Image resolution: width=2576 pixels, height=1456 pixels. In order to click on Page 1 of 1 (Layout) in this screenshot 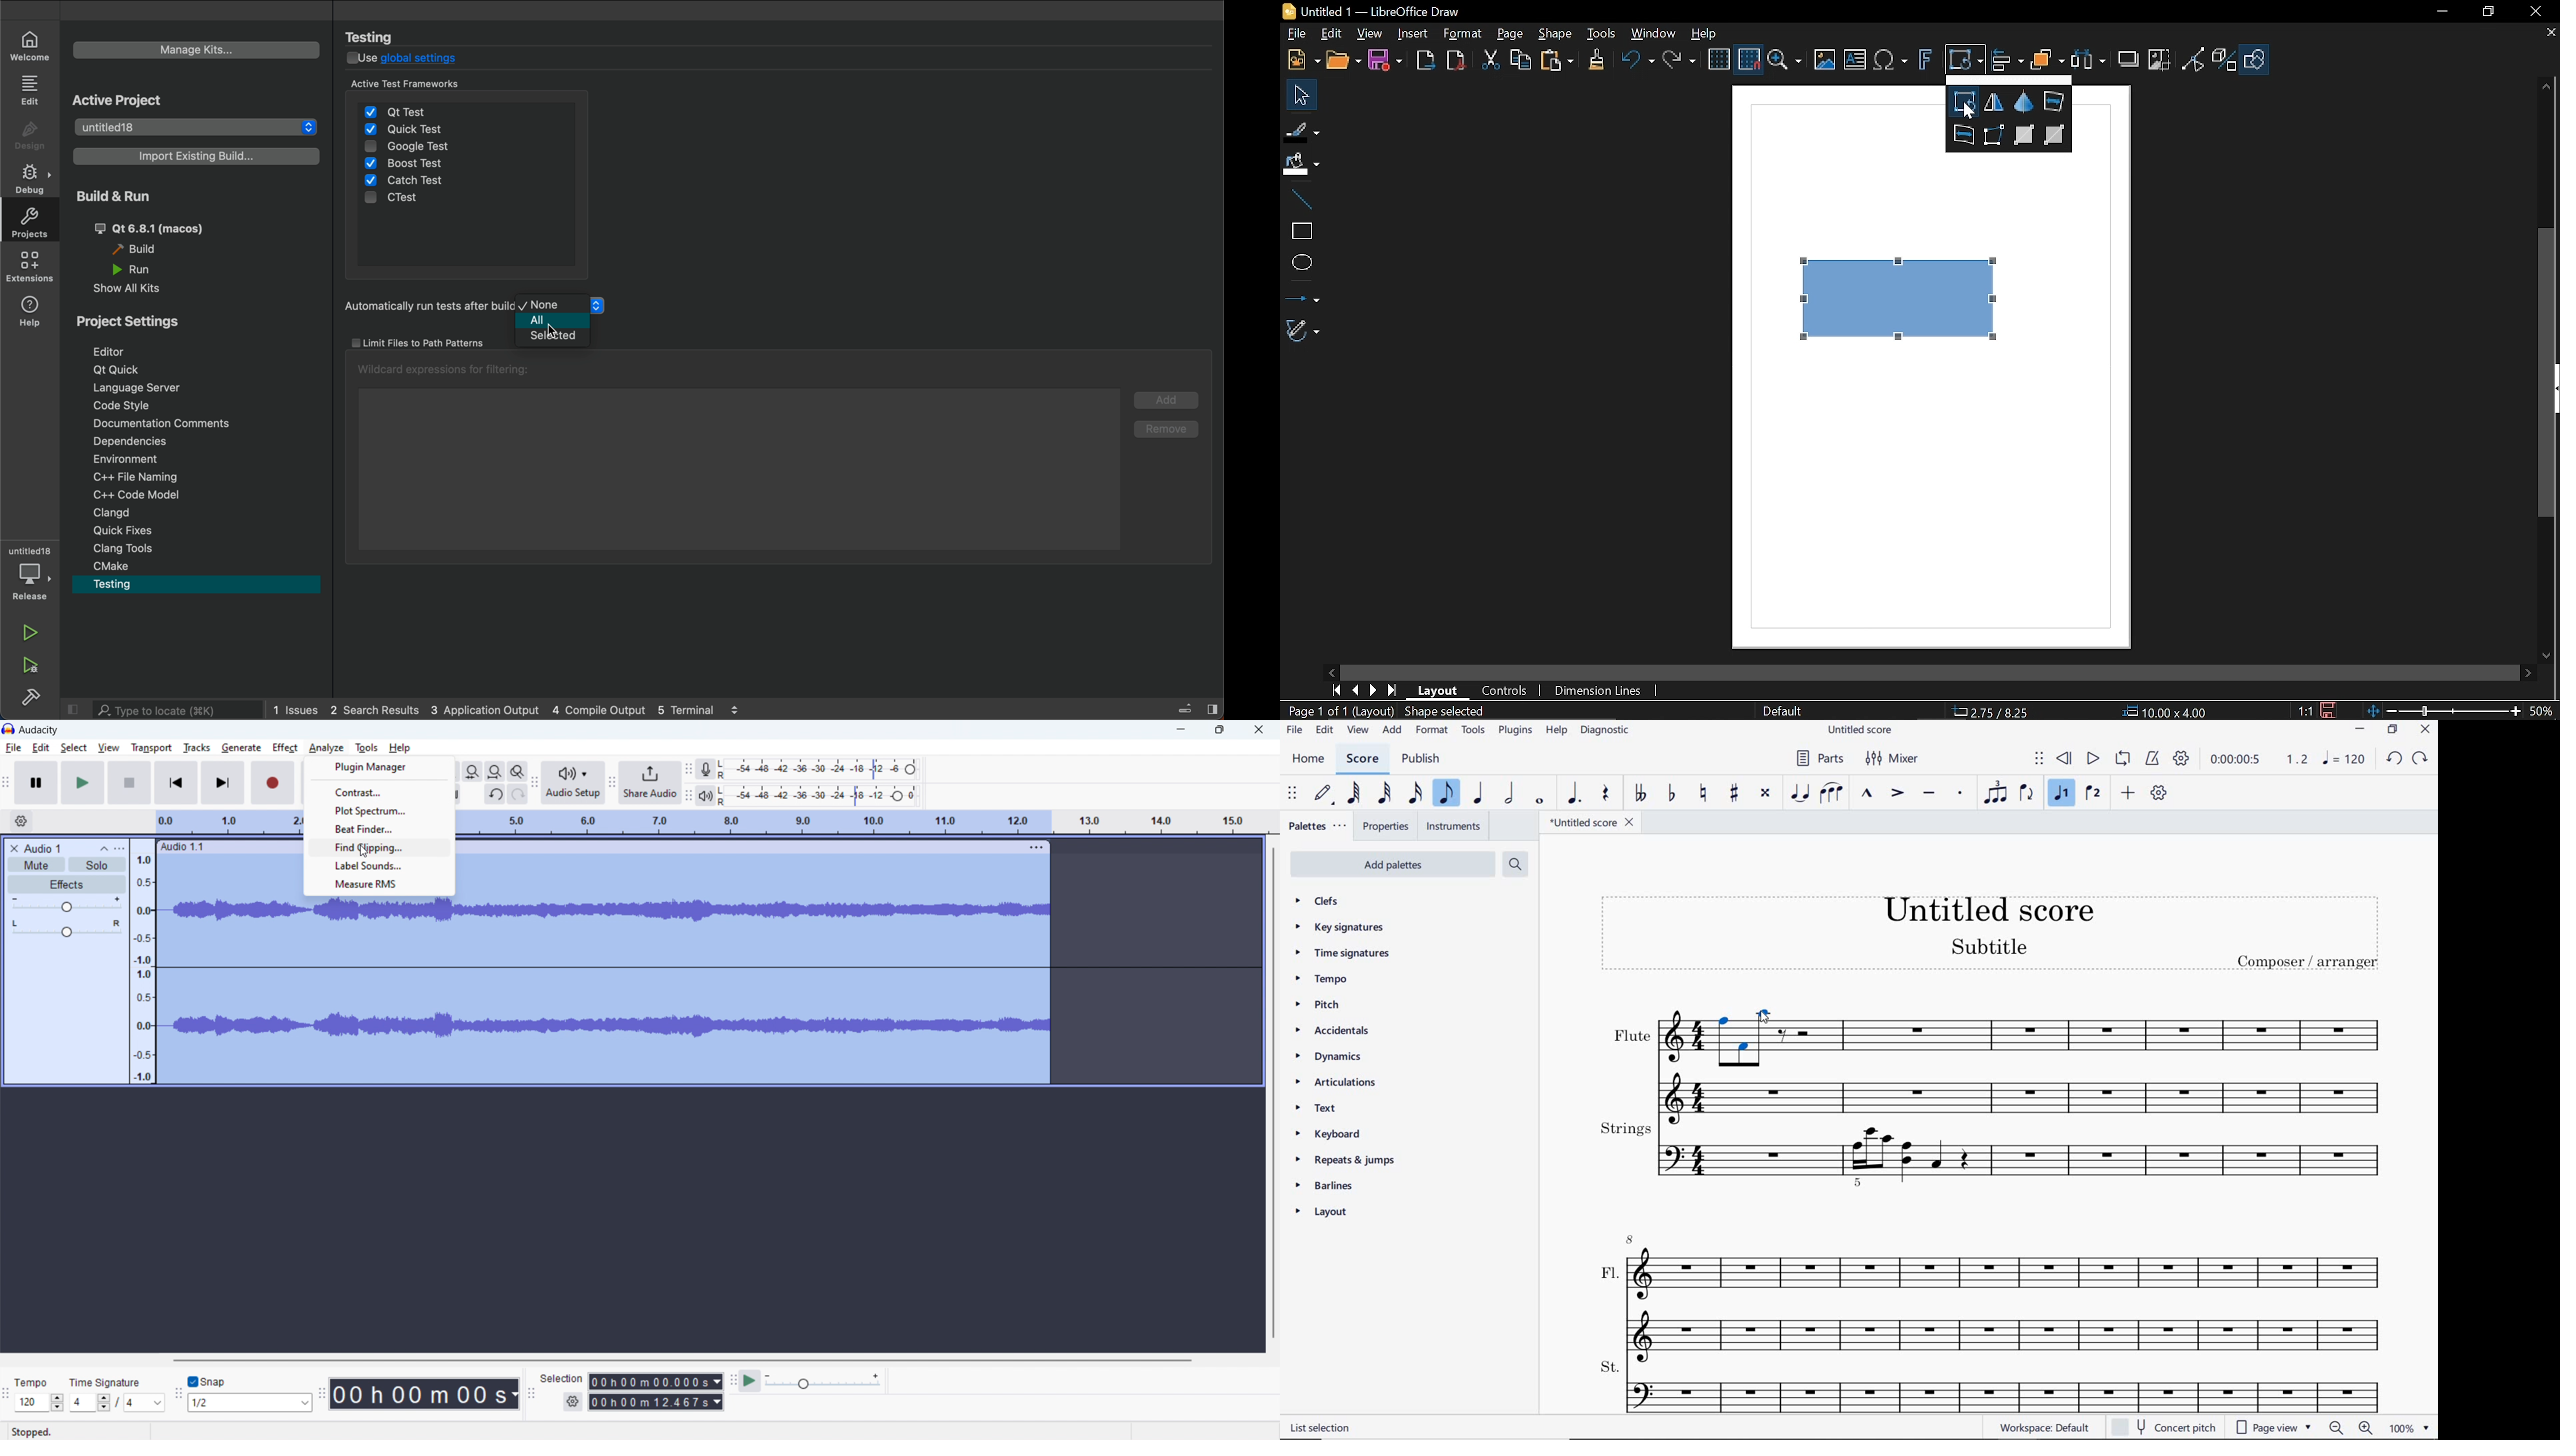, I will do `click(1340, 712)`.